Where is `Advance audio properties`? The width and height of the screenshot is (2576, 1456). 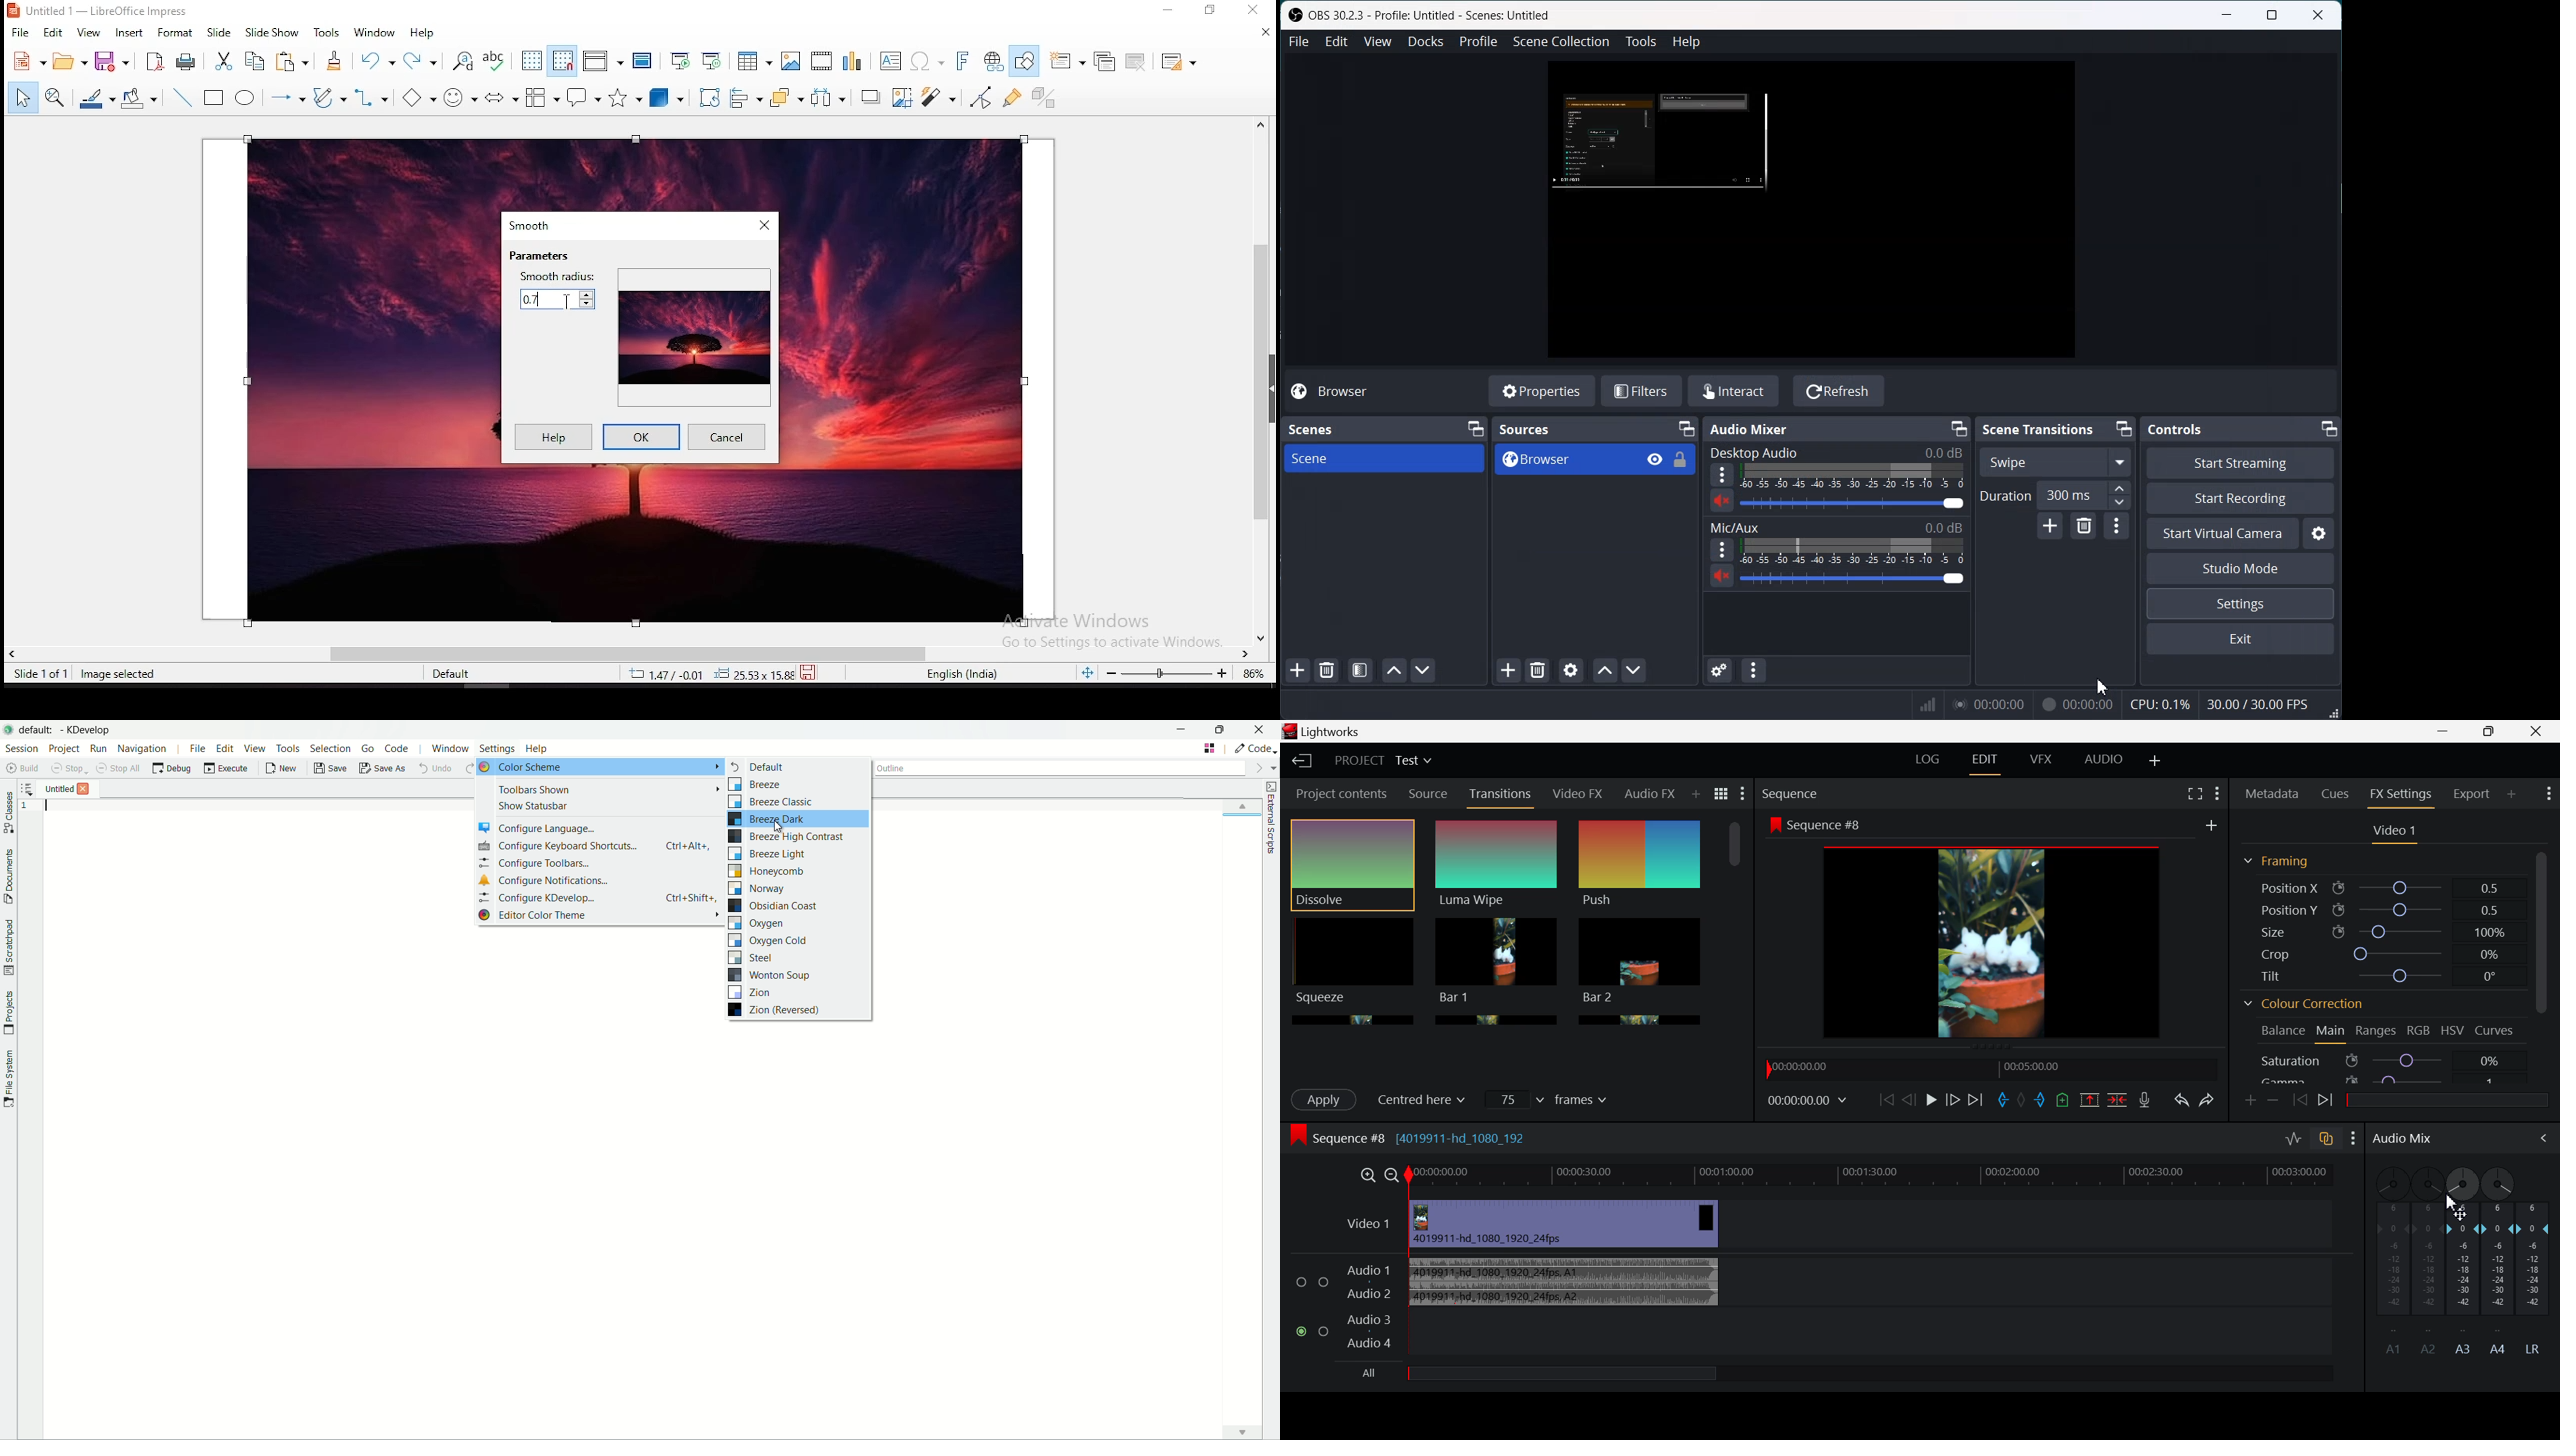
Advance audio properties is located at coordinates (1720, 670).